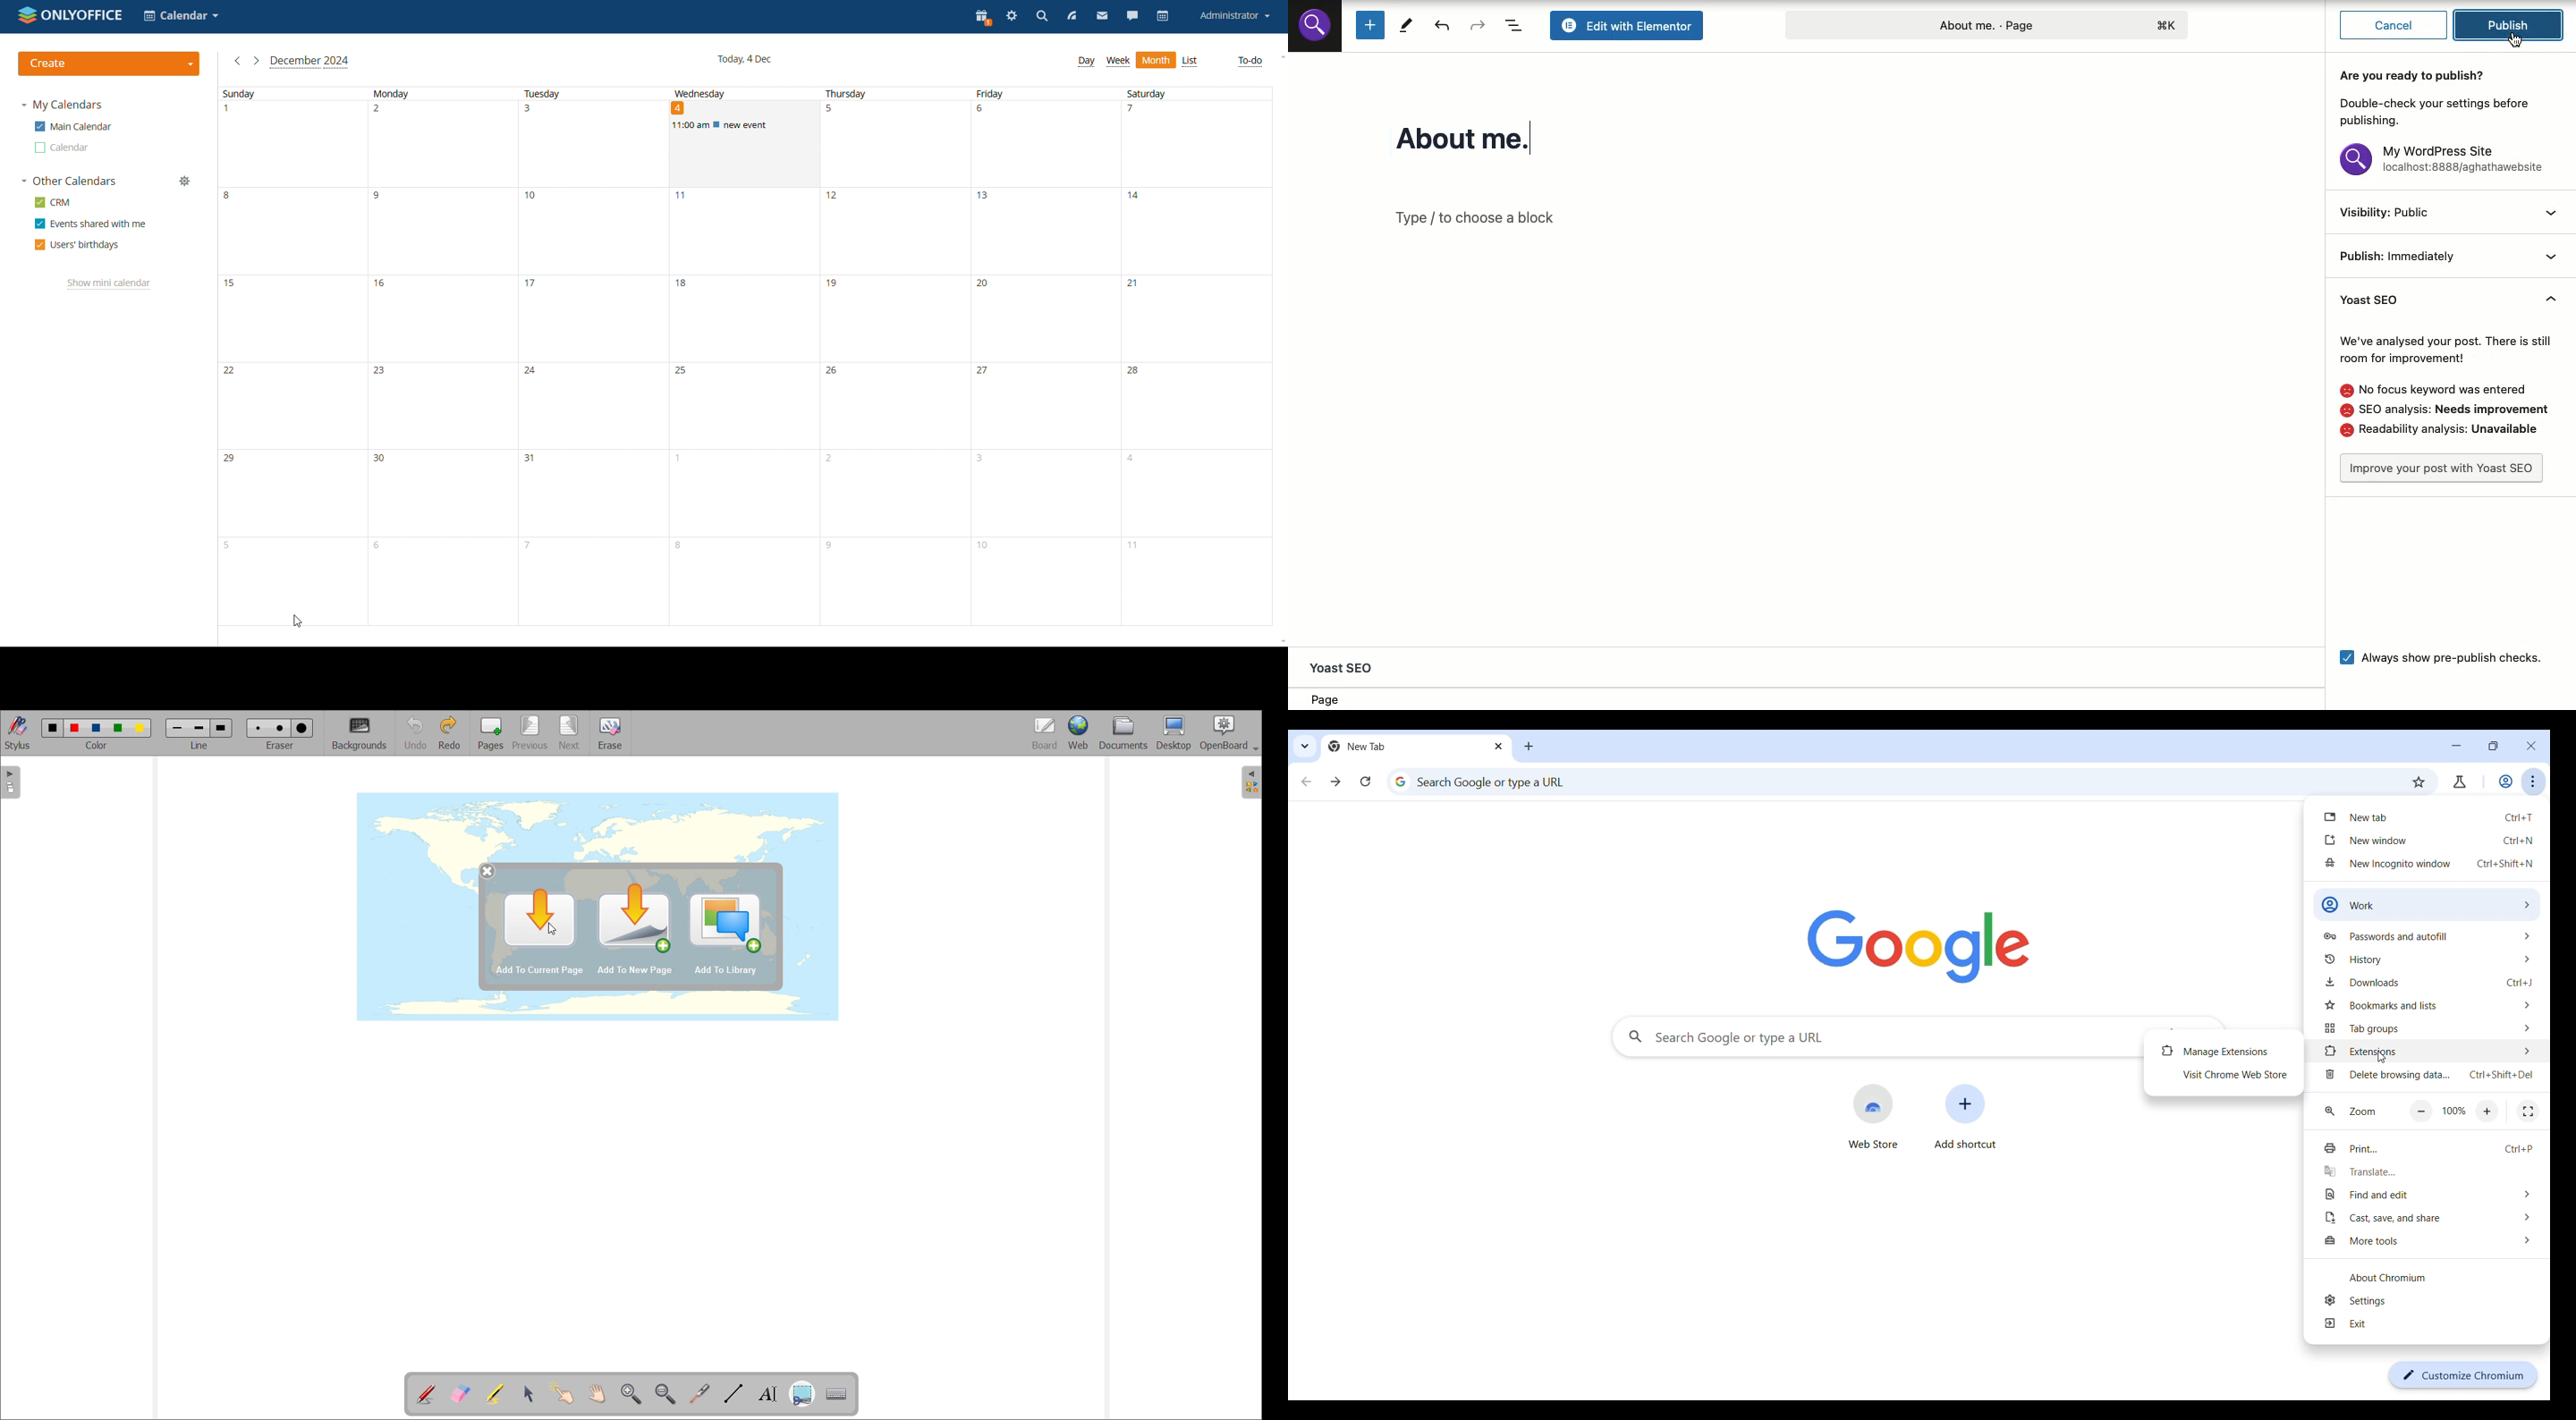 The image size is (2576, 1428). I want to click on Settings, so click(2434, 1300).